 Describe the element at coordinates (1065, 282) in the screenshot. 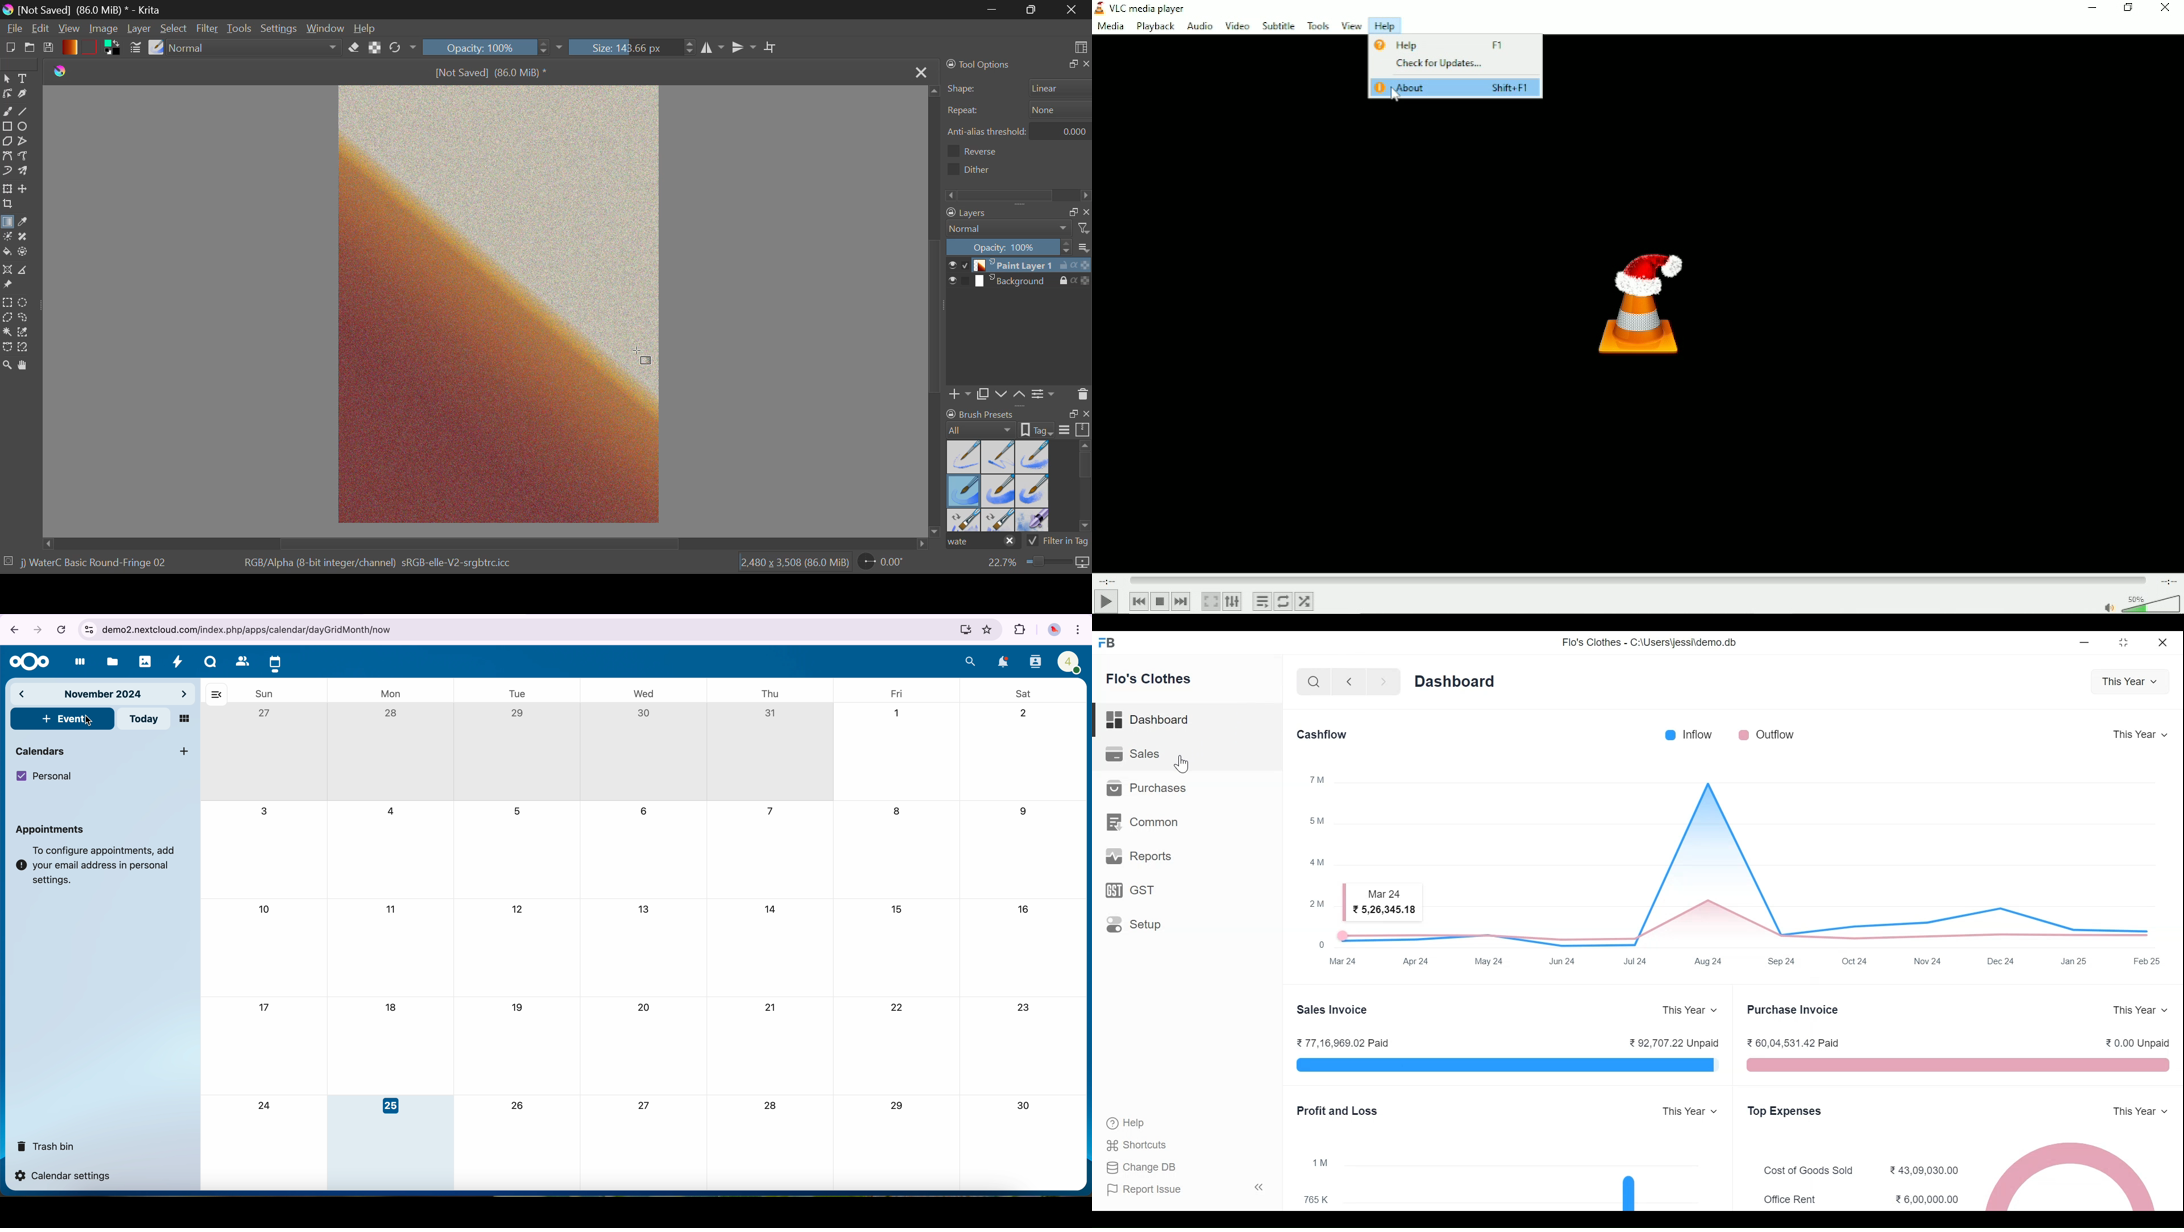

I see `lock` at that location.